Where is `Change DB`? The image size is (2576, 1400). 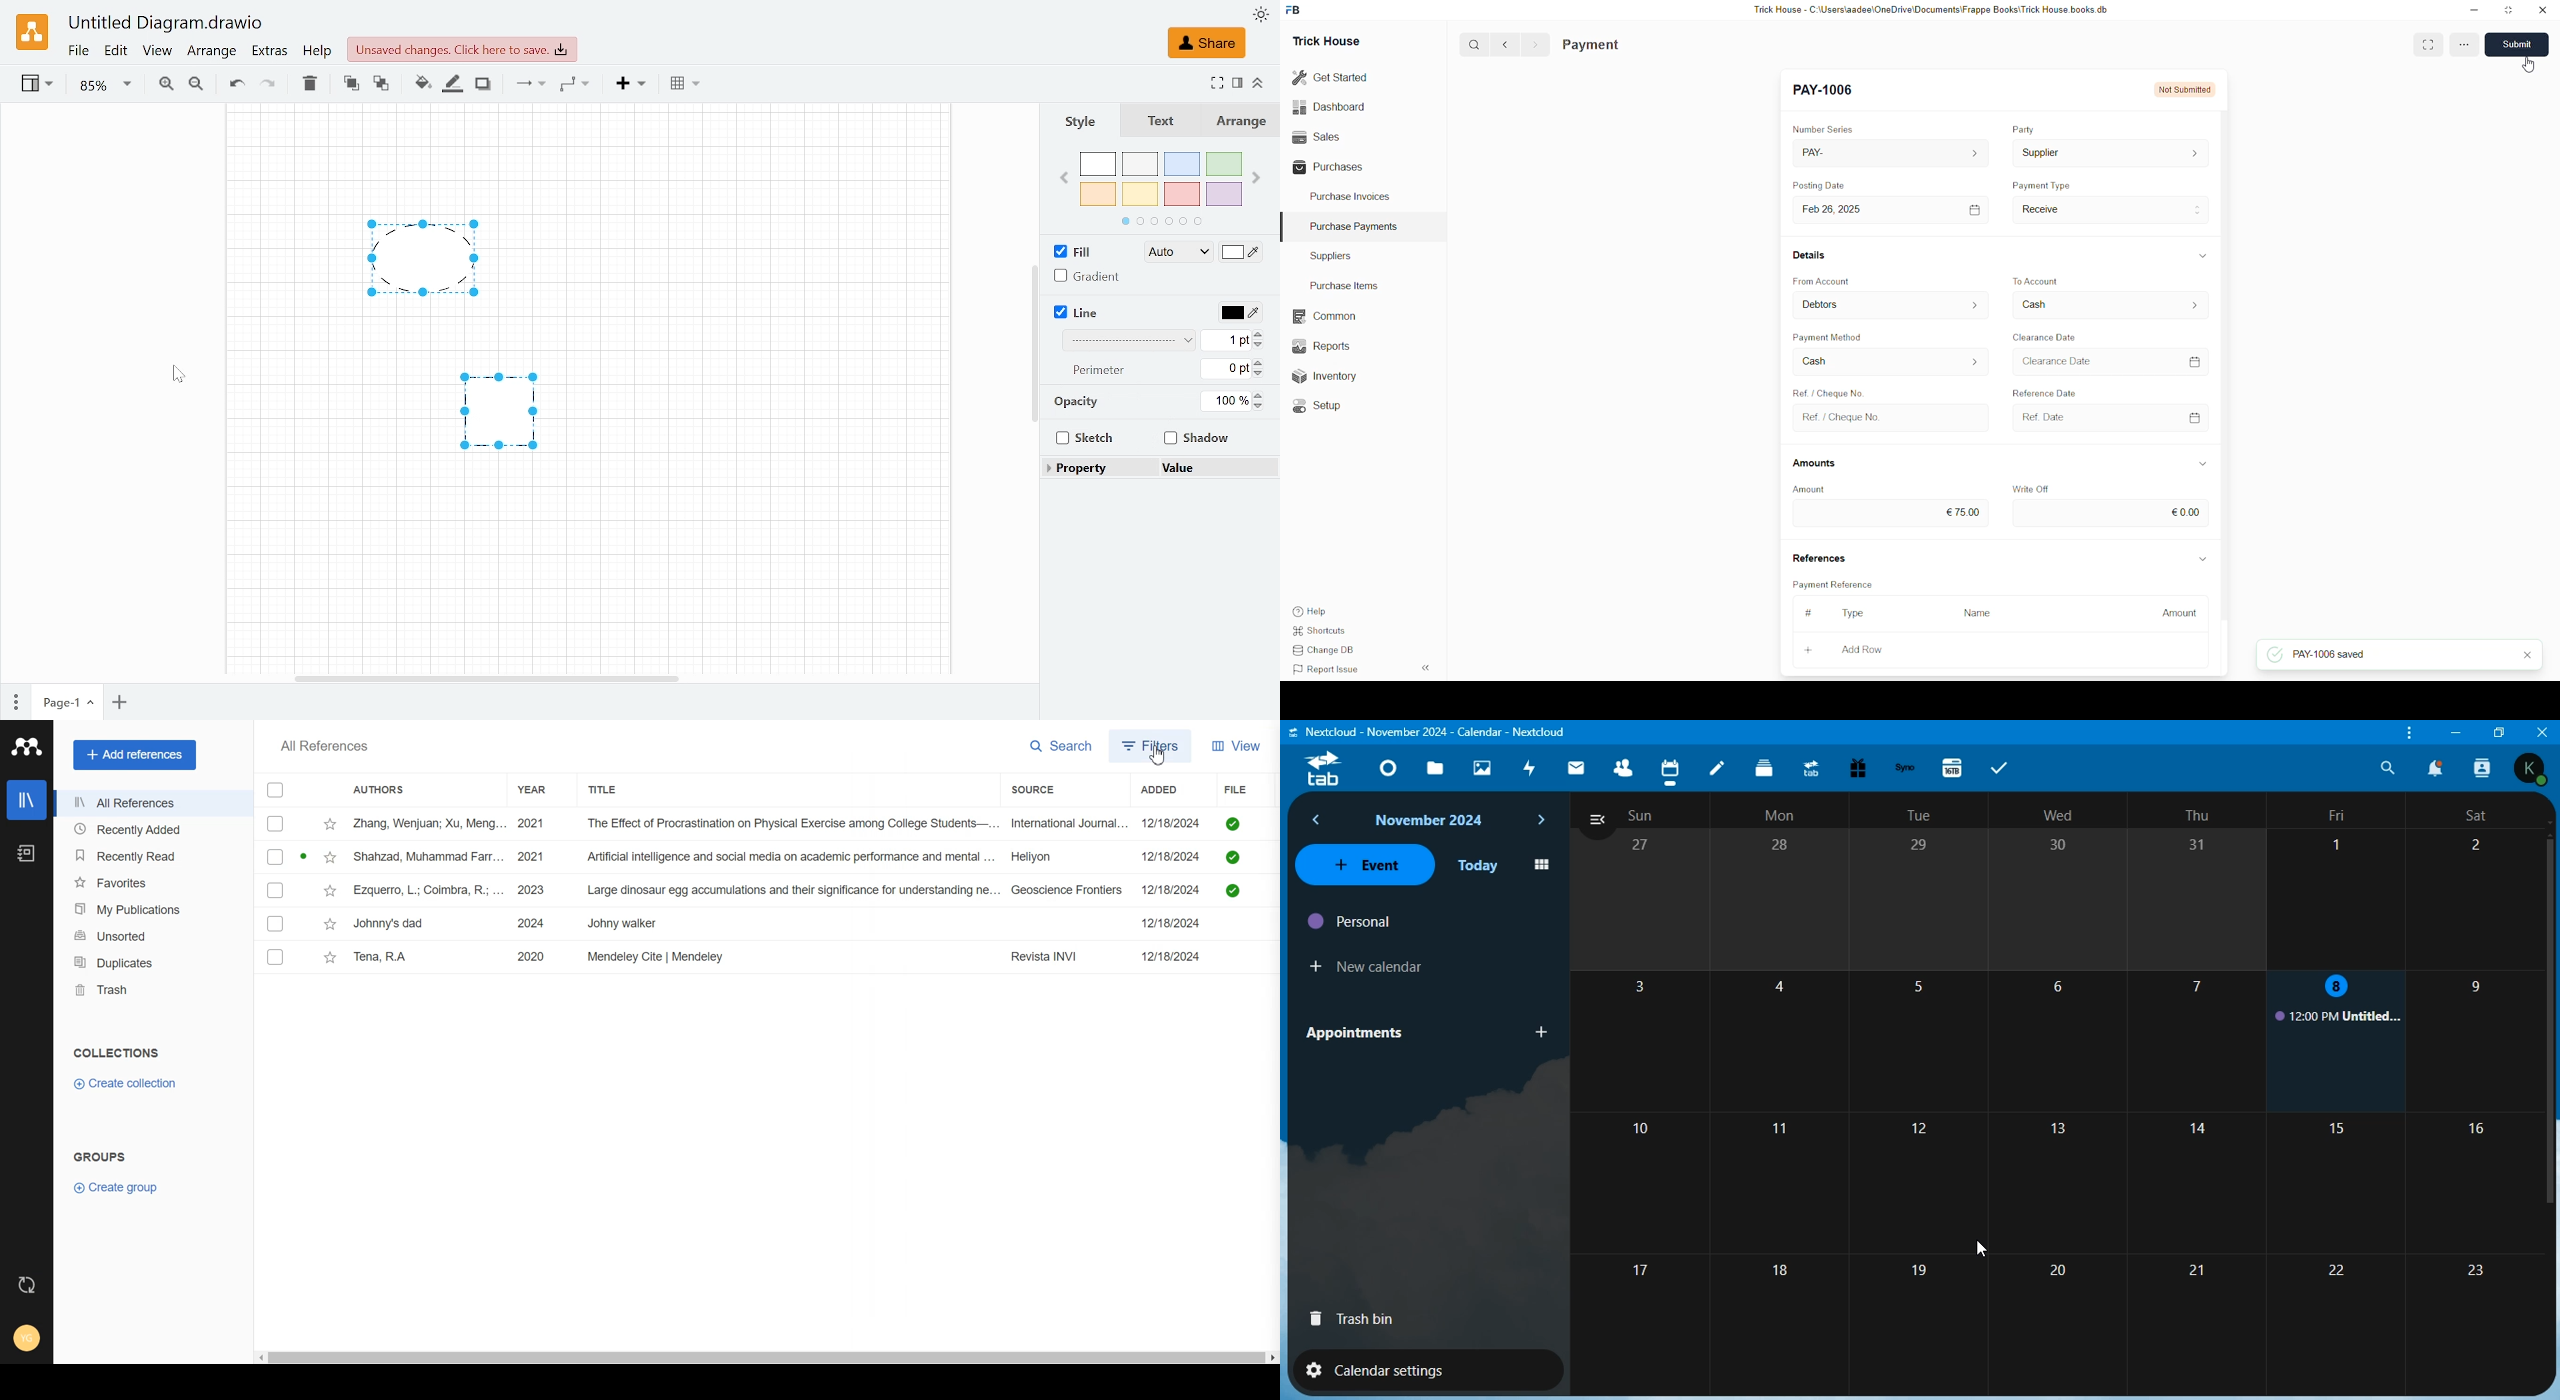
Change DB is located at coordinates (1323, 649).